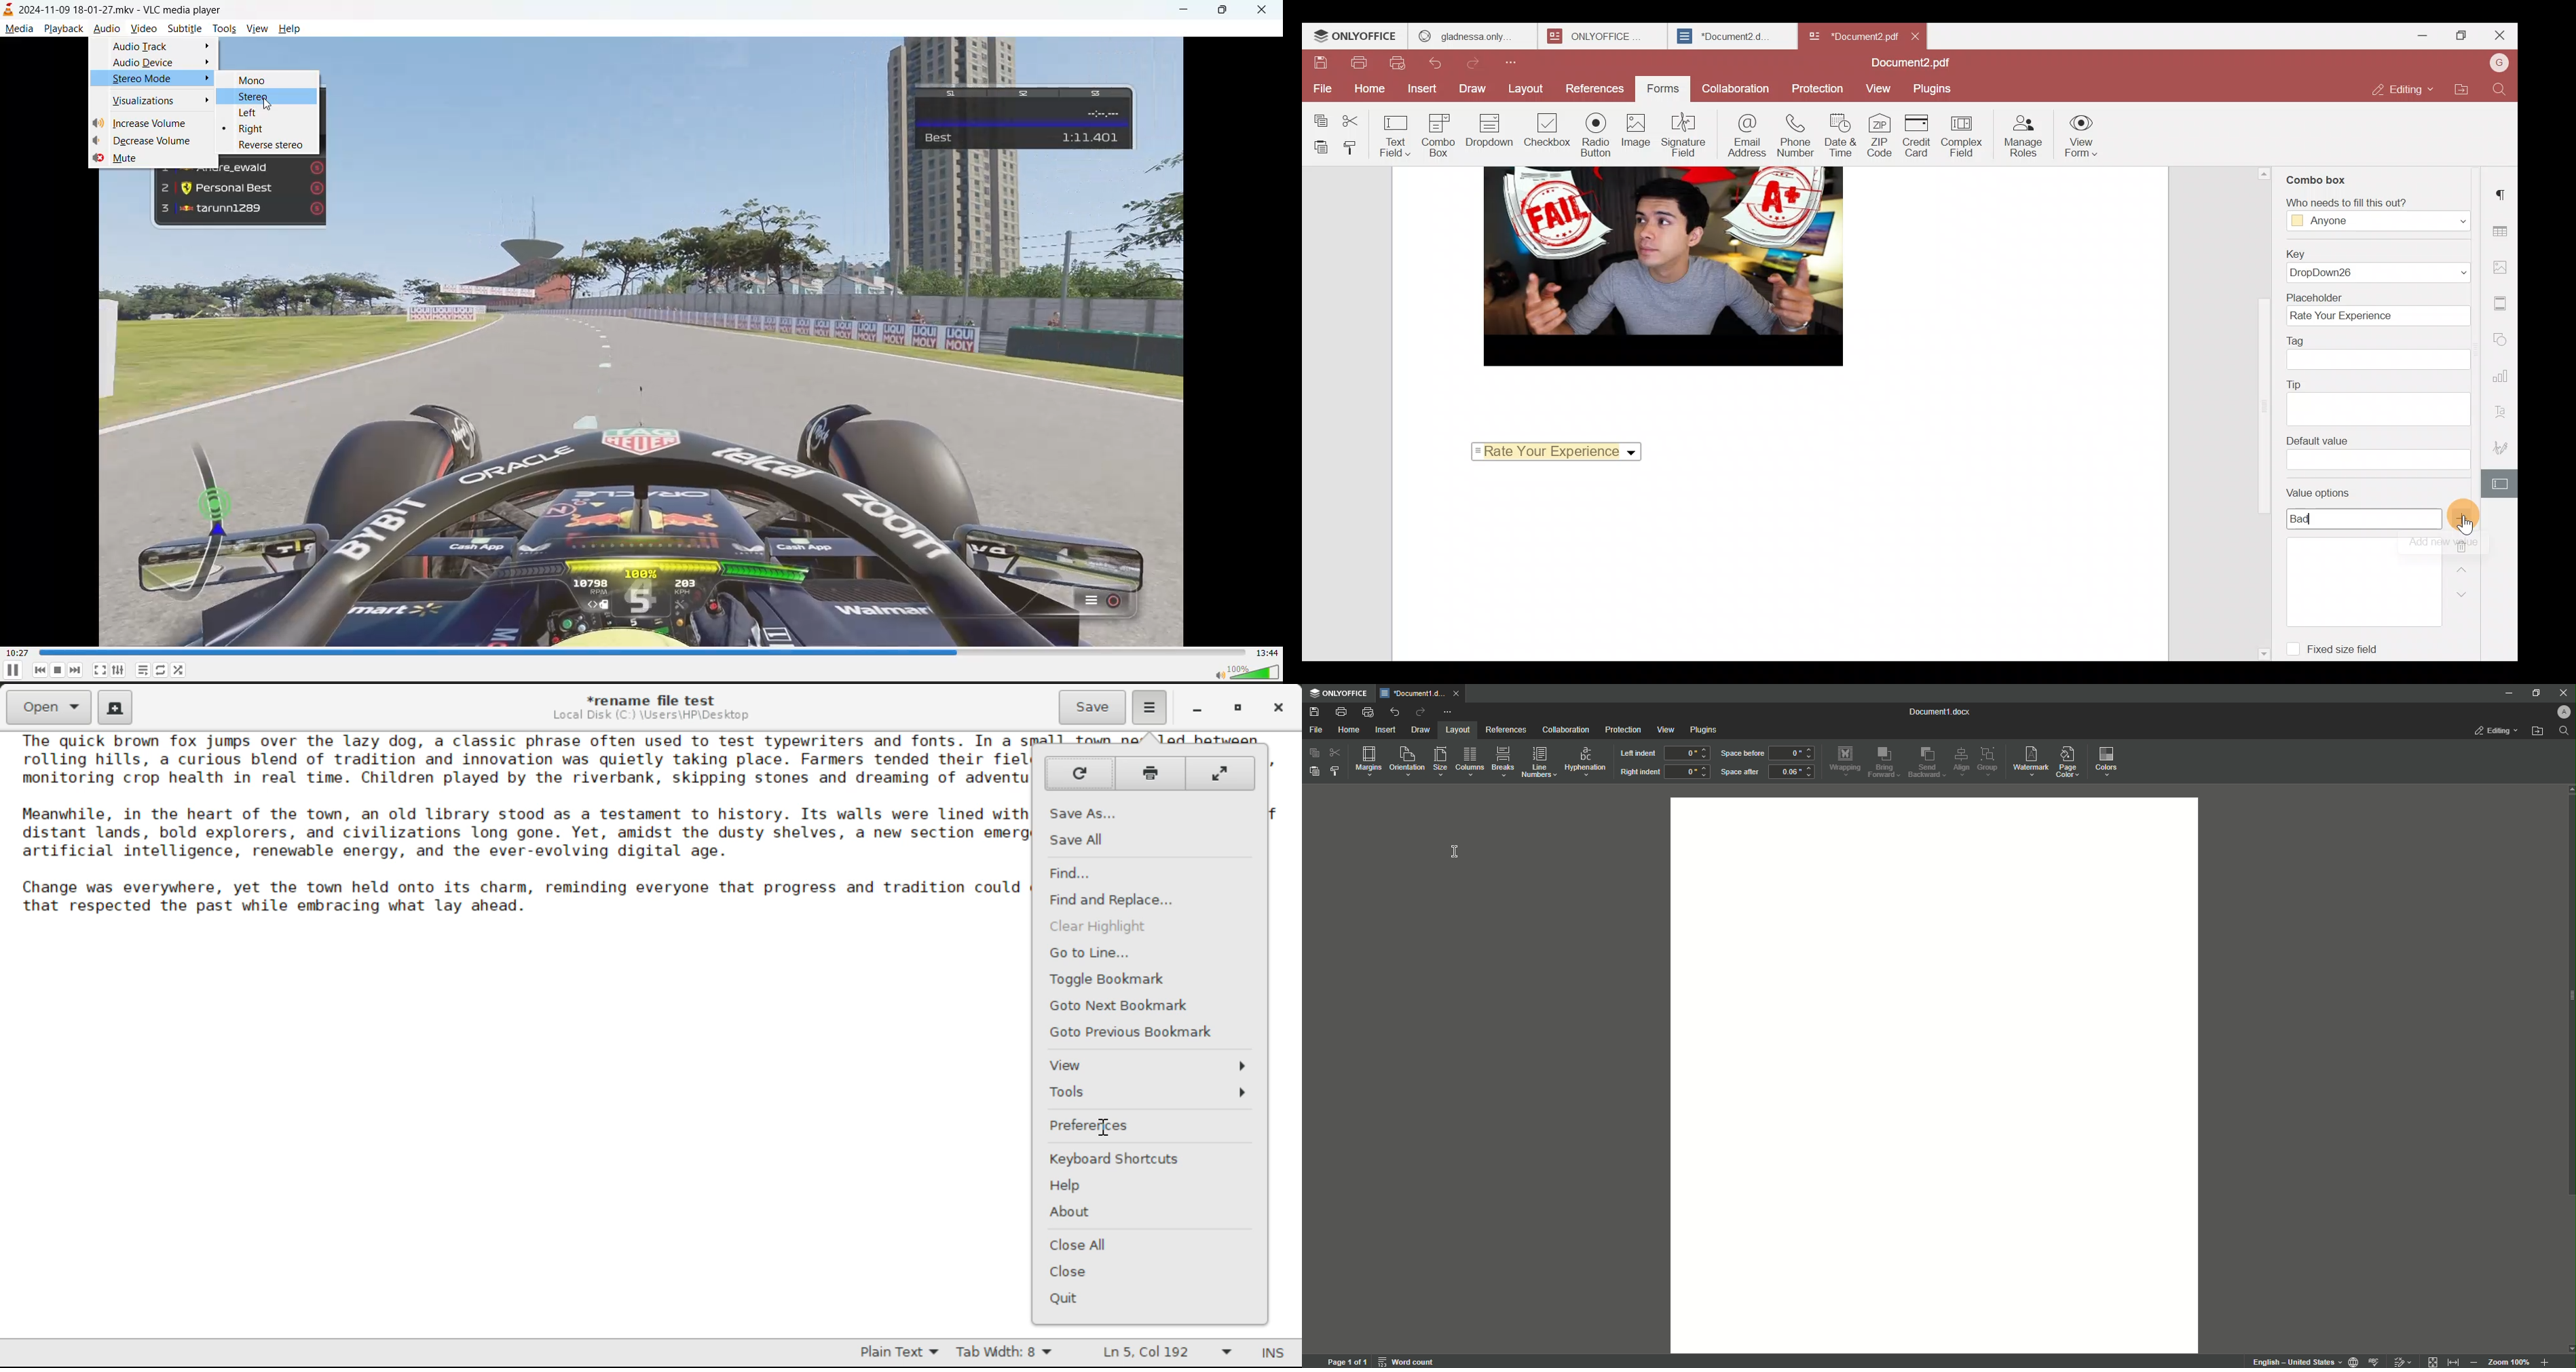  Describe the element at coordinates (255, 81) in the screenshot. I see `mono` at that location.